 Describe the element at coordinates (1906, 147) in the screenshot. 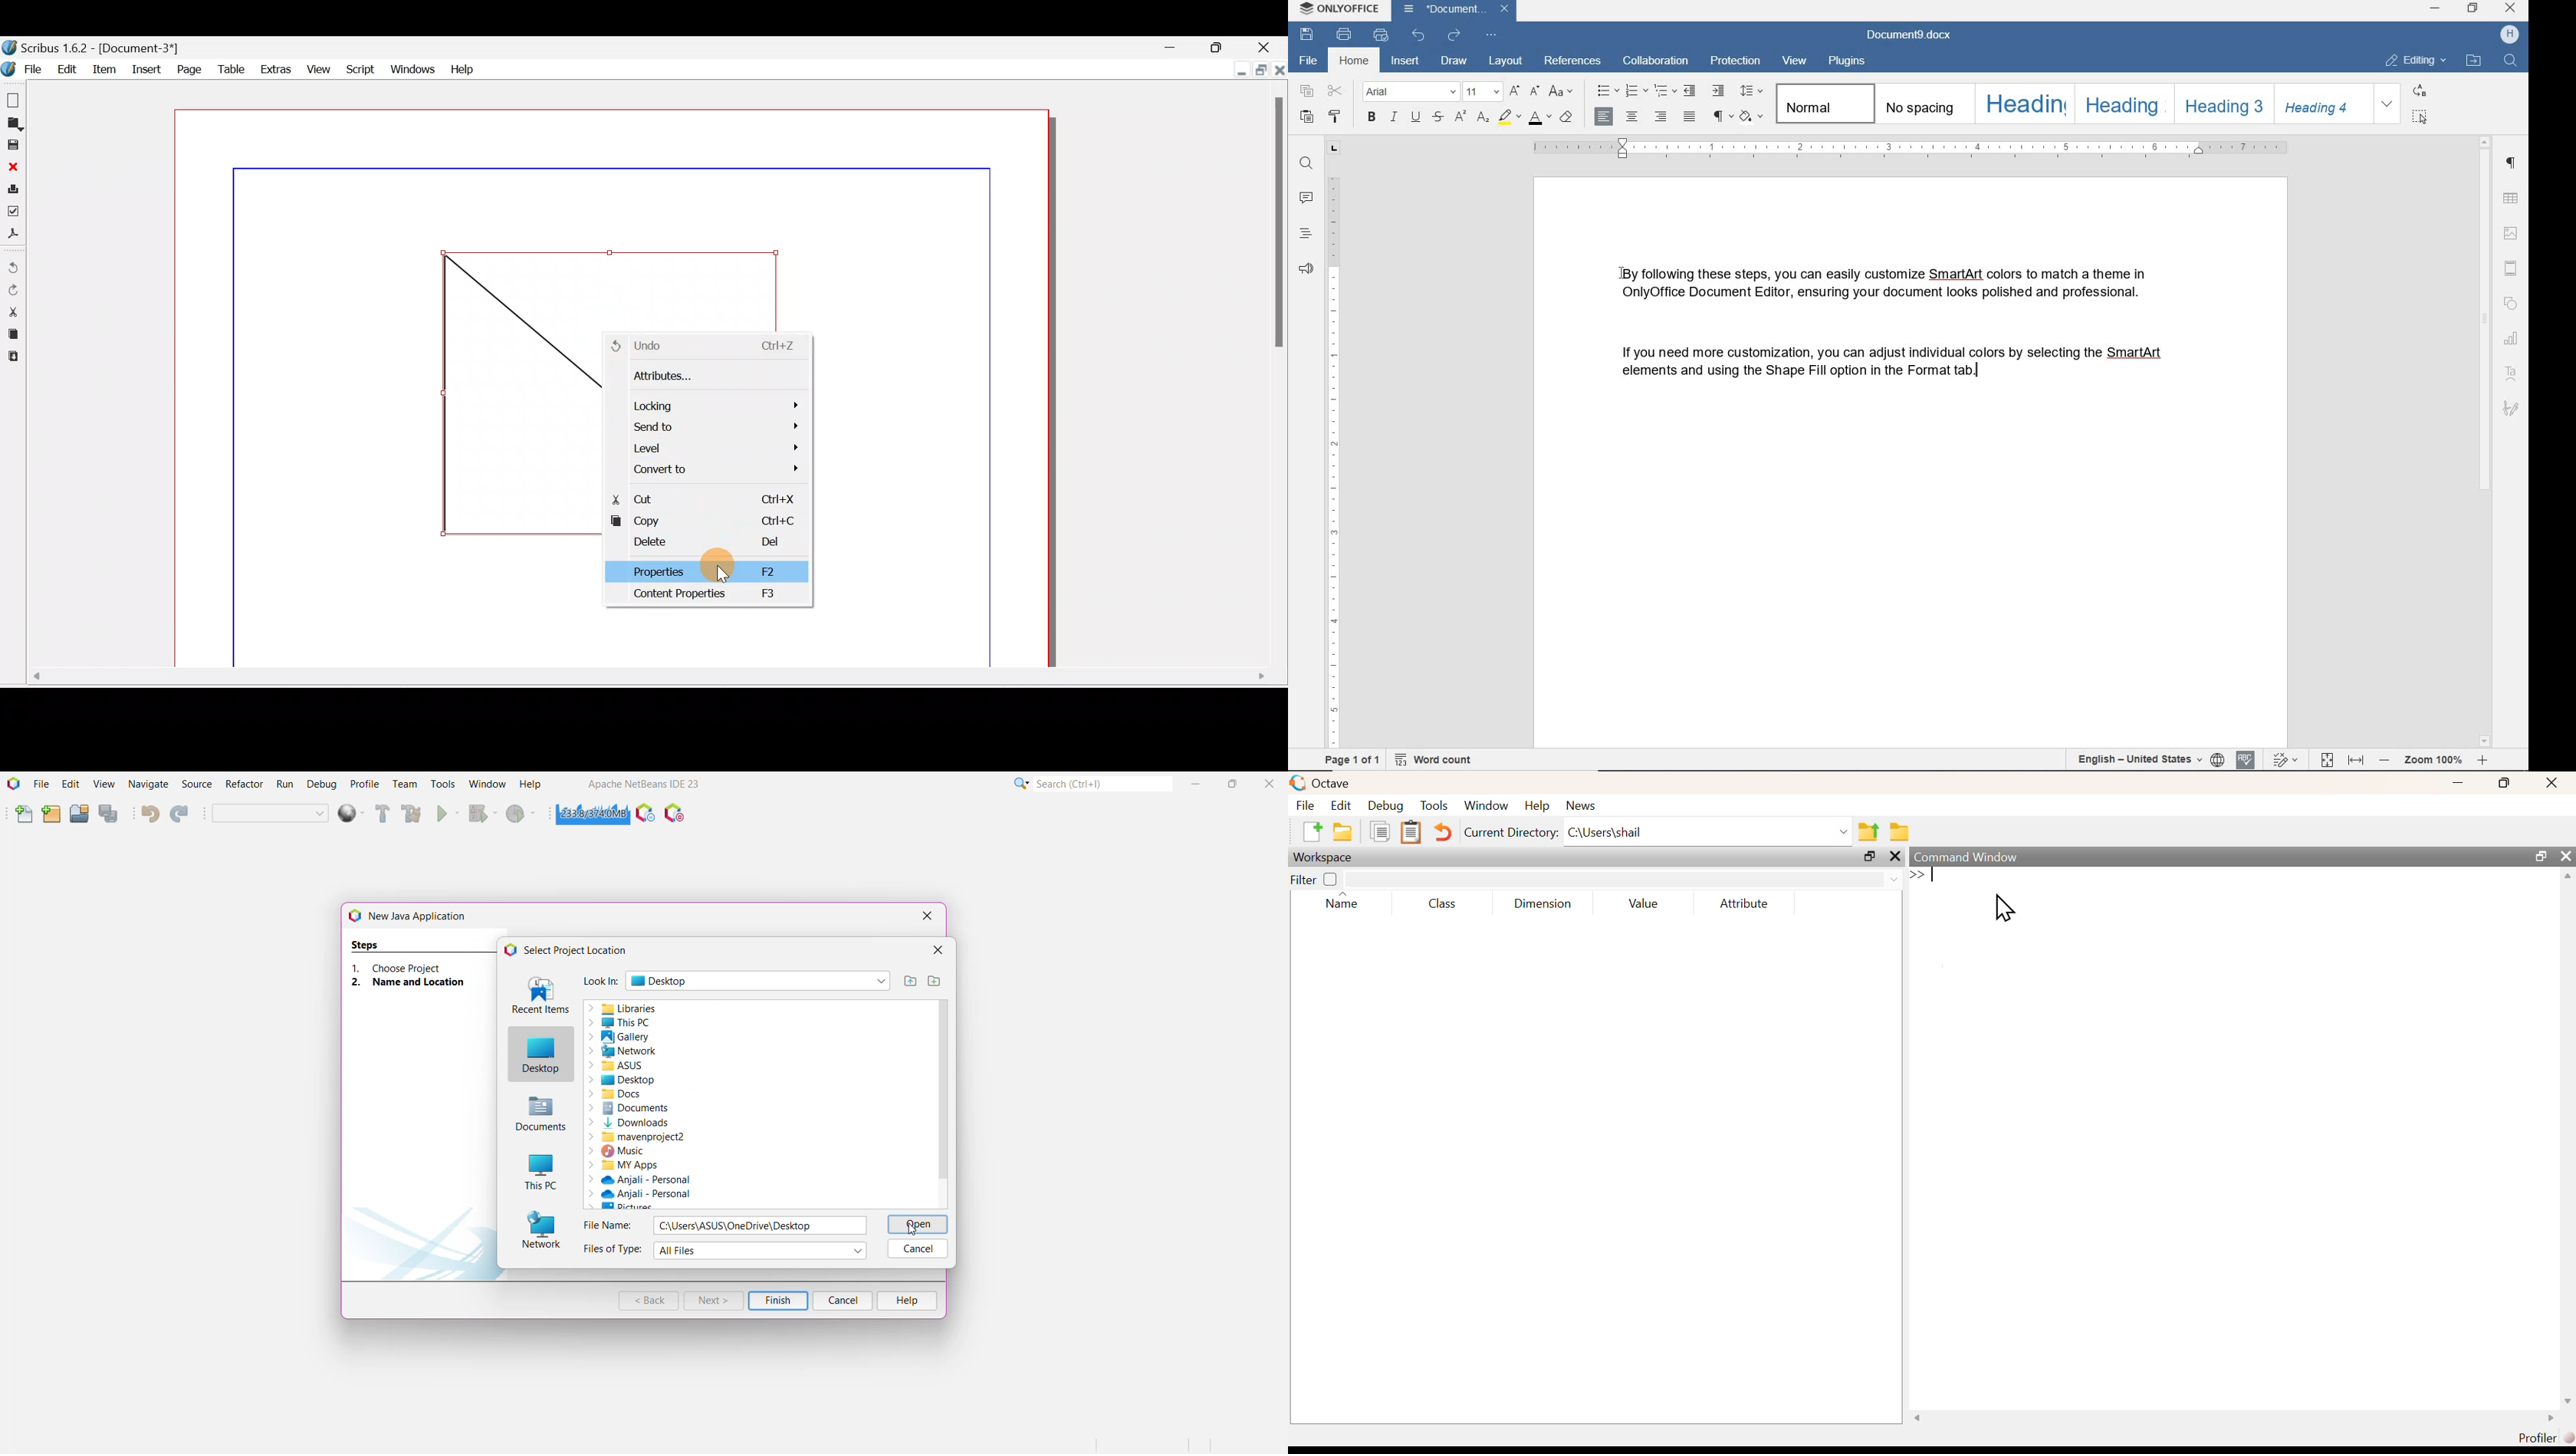

I see `ruler` at that location.